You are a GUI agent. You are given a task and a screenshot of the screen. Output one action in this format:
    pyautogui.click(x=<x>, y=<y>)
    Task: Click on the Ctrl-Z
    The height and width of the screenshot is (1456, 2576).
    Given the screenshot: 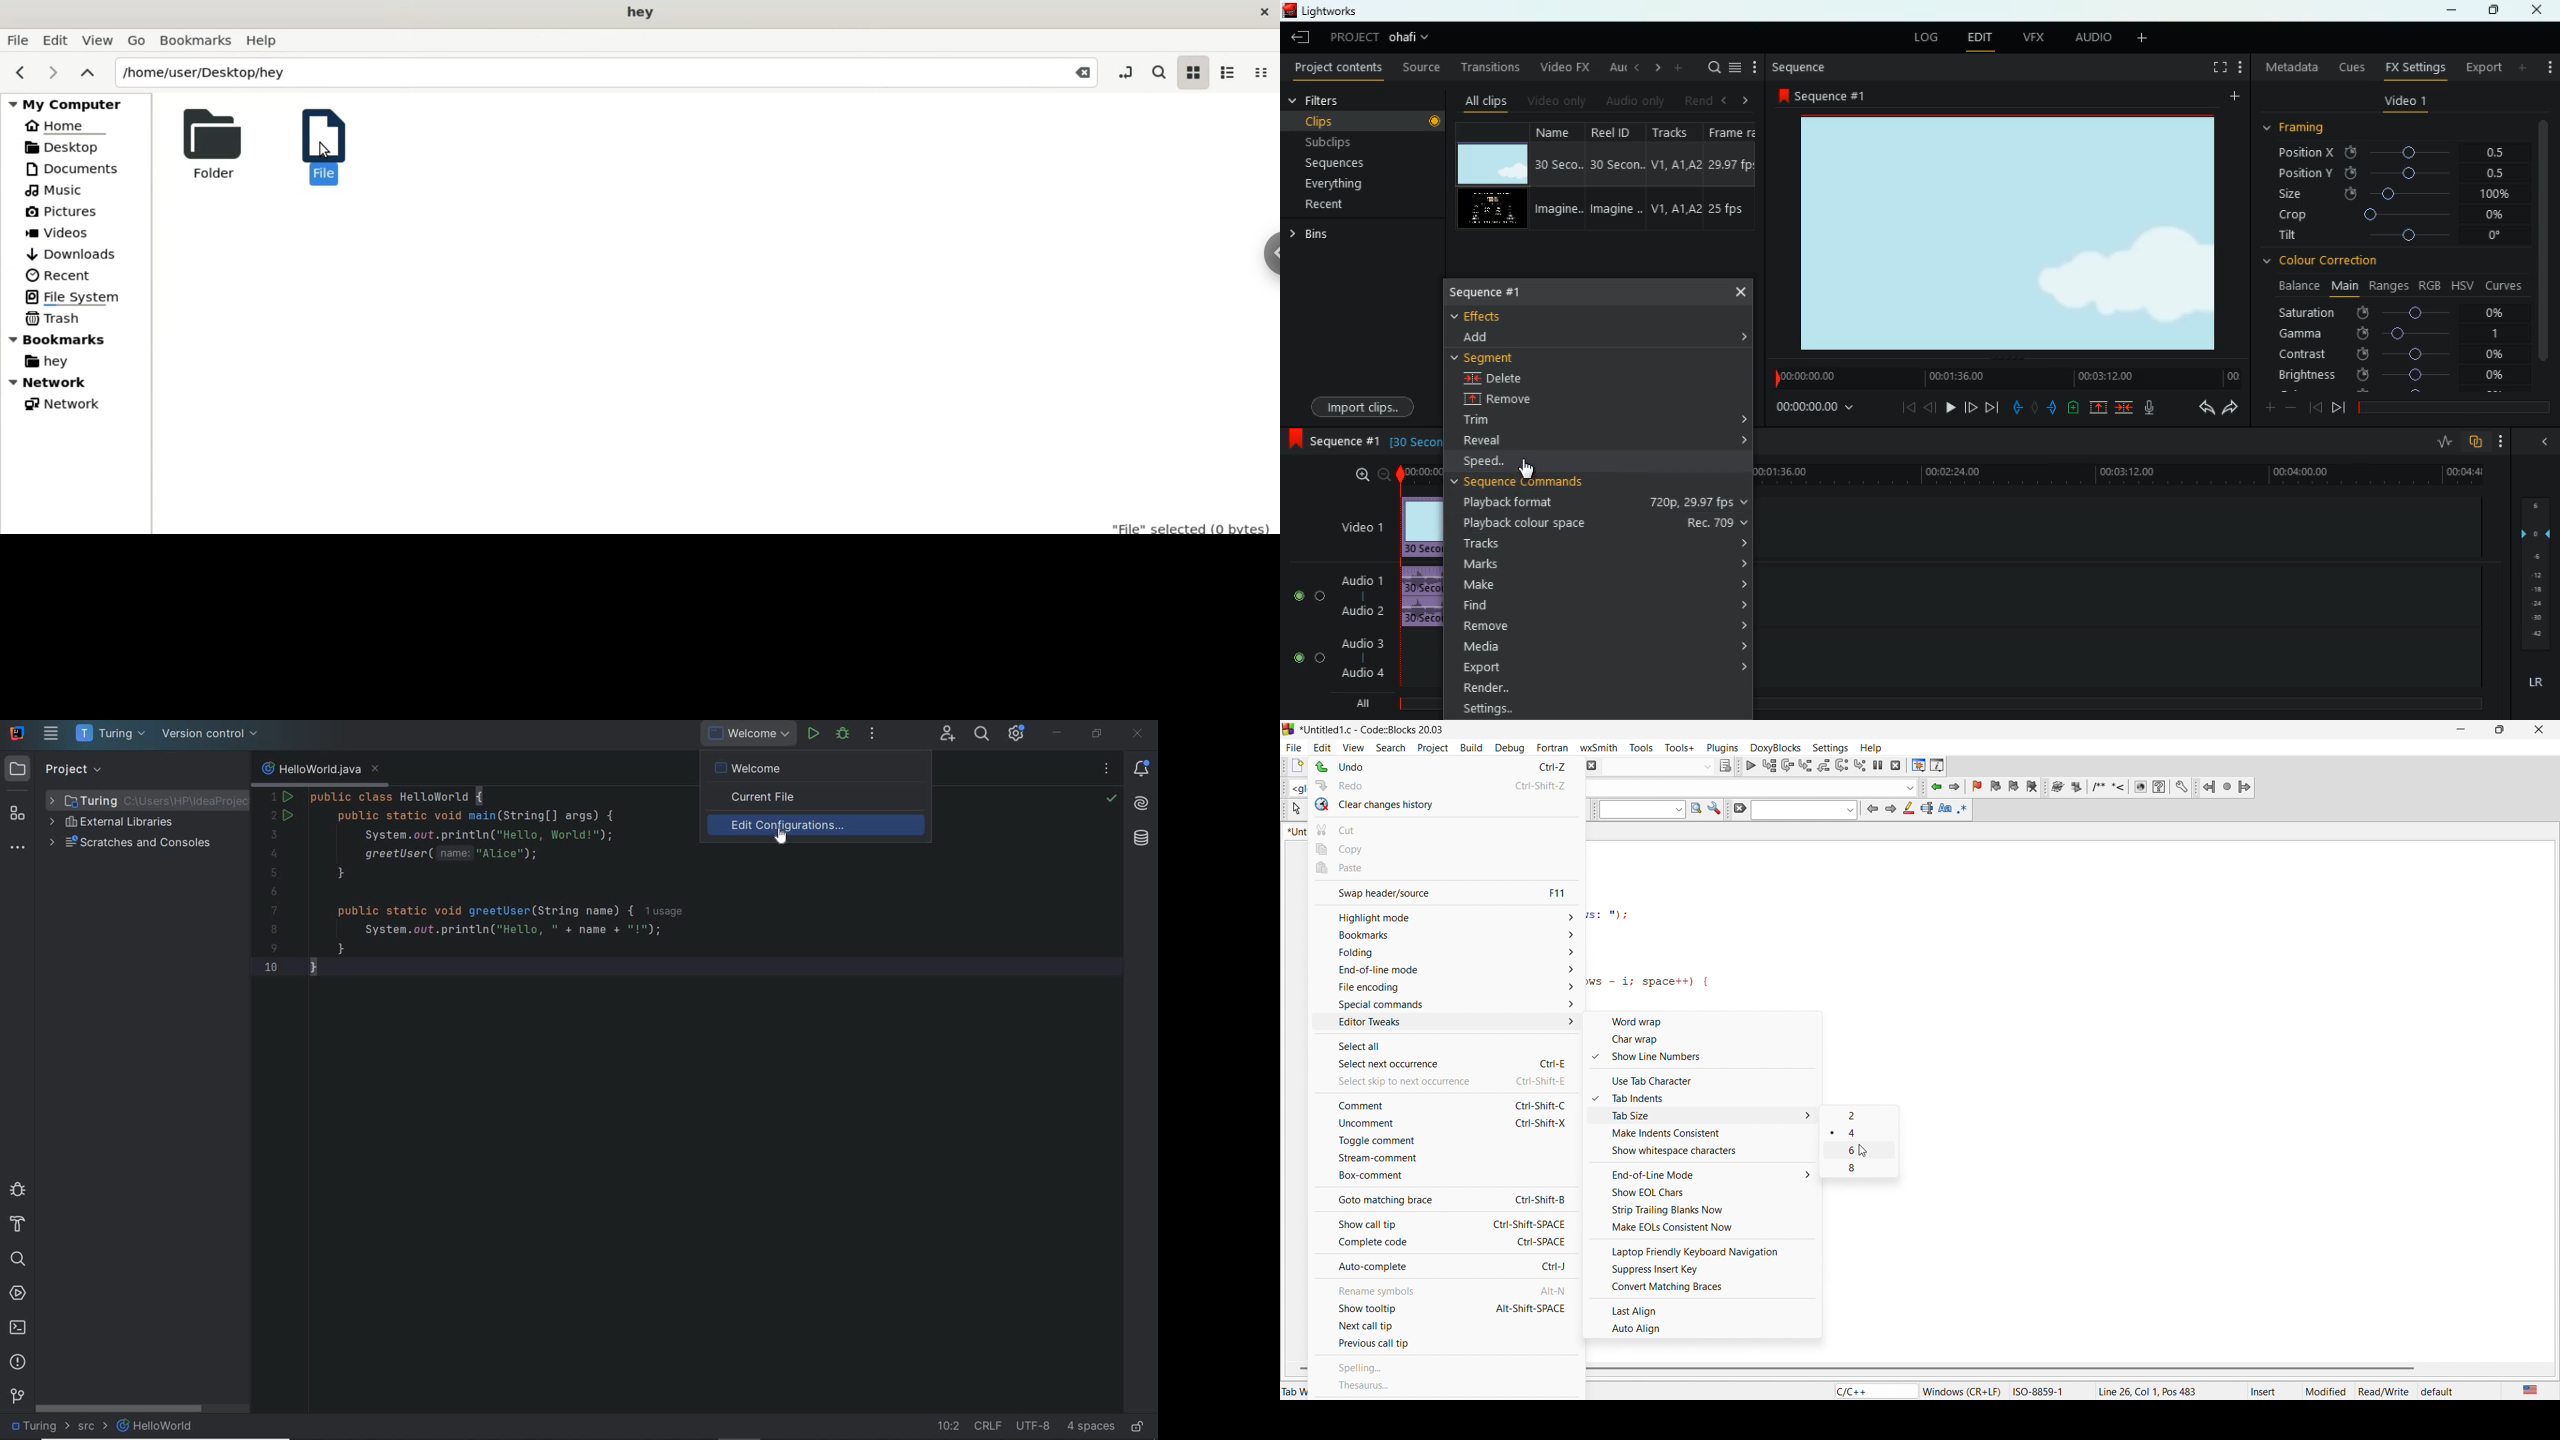 What is the action you would take?
    pyautogui.click(x=1546, y=765)
    